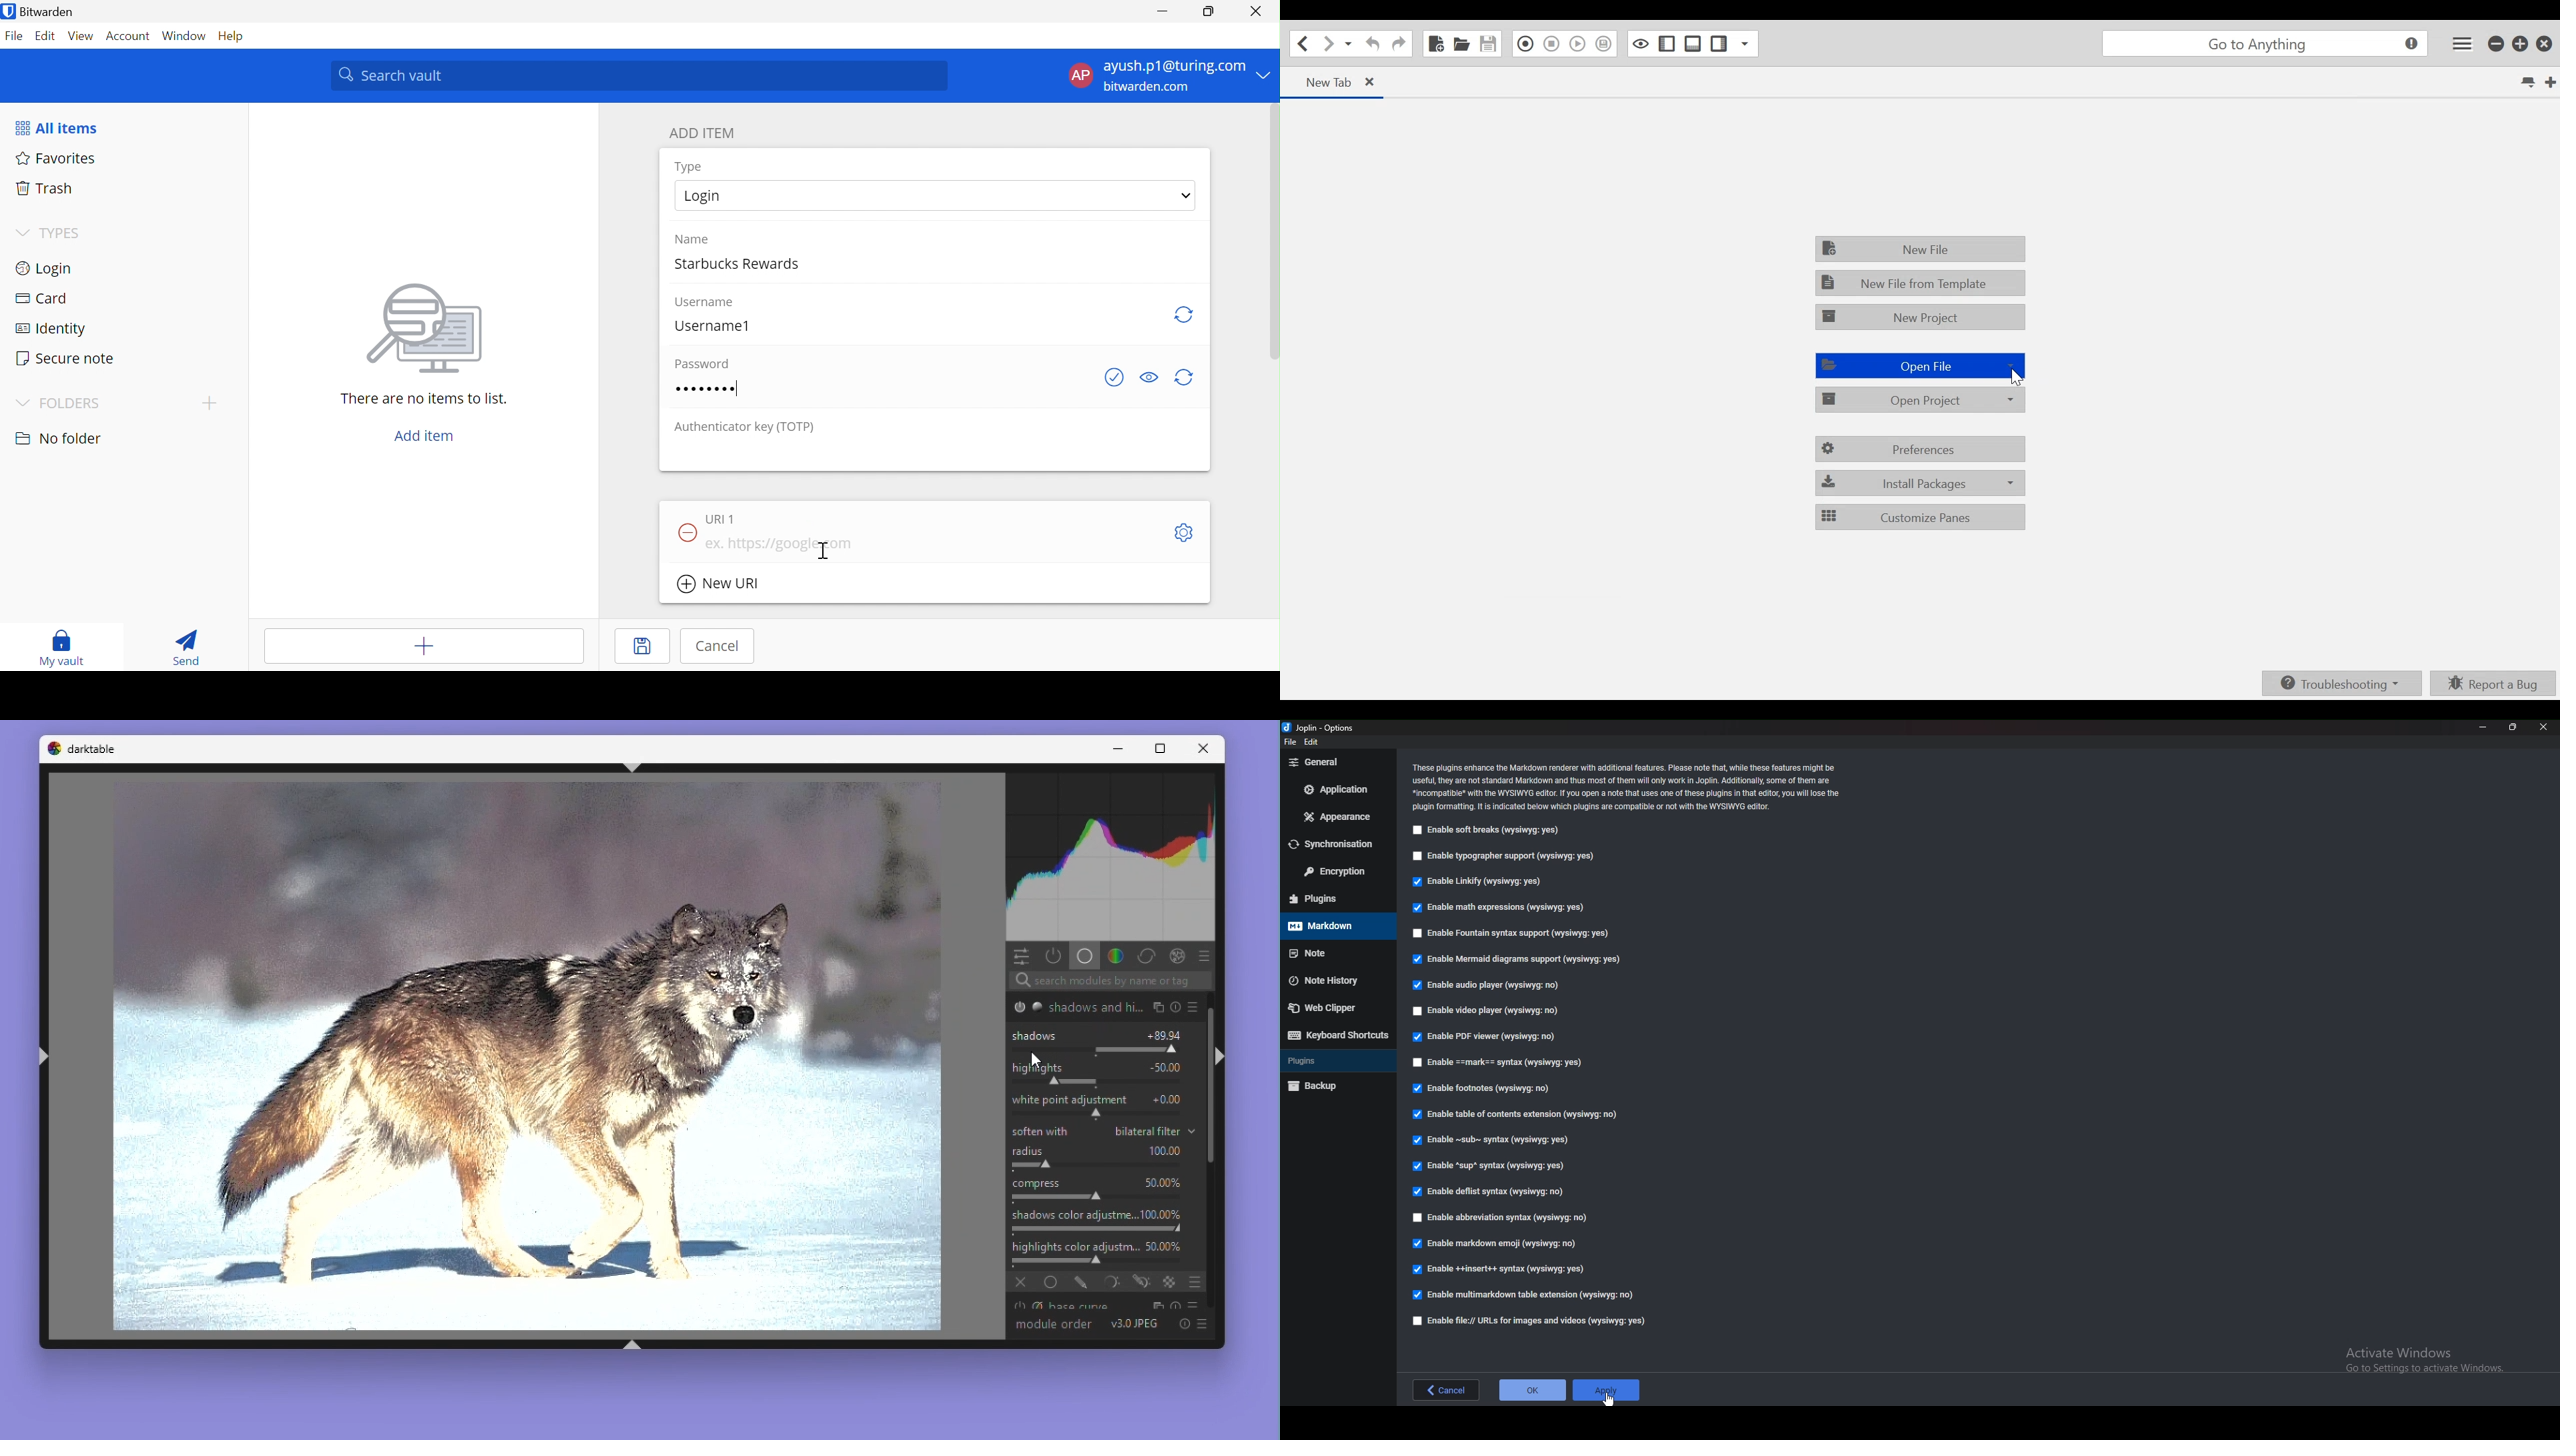  What do you see at coordinates (1347, 43) in the screenshot?
I see `Recent locations` at bounding box center [1347, 43].